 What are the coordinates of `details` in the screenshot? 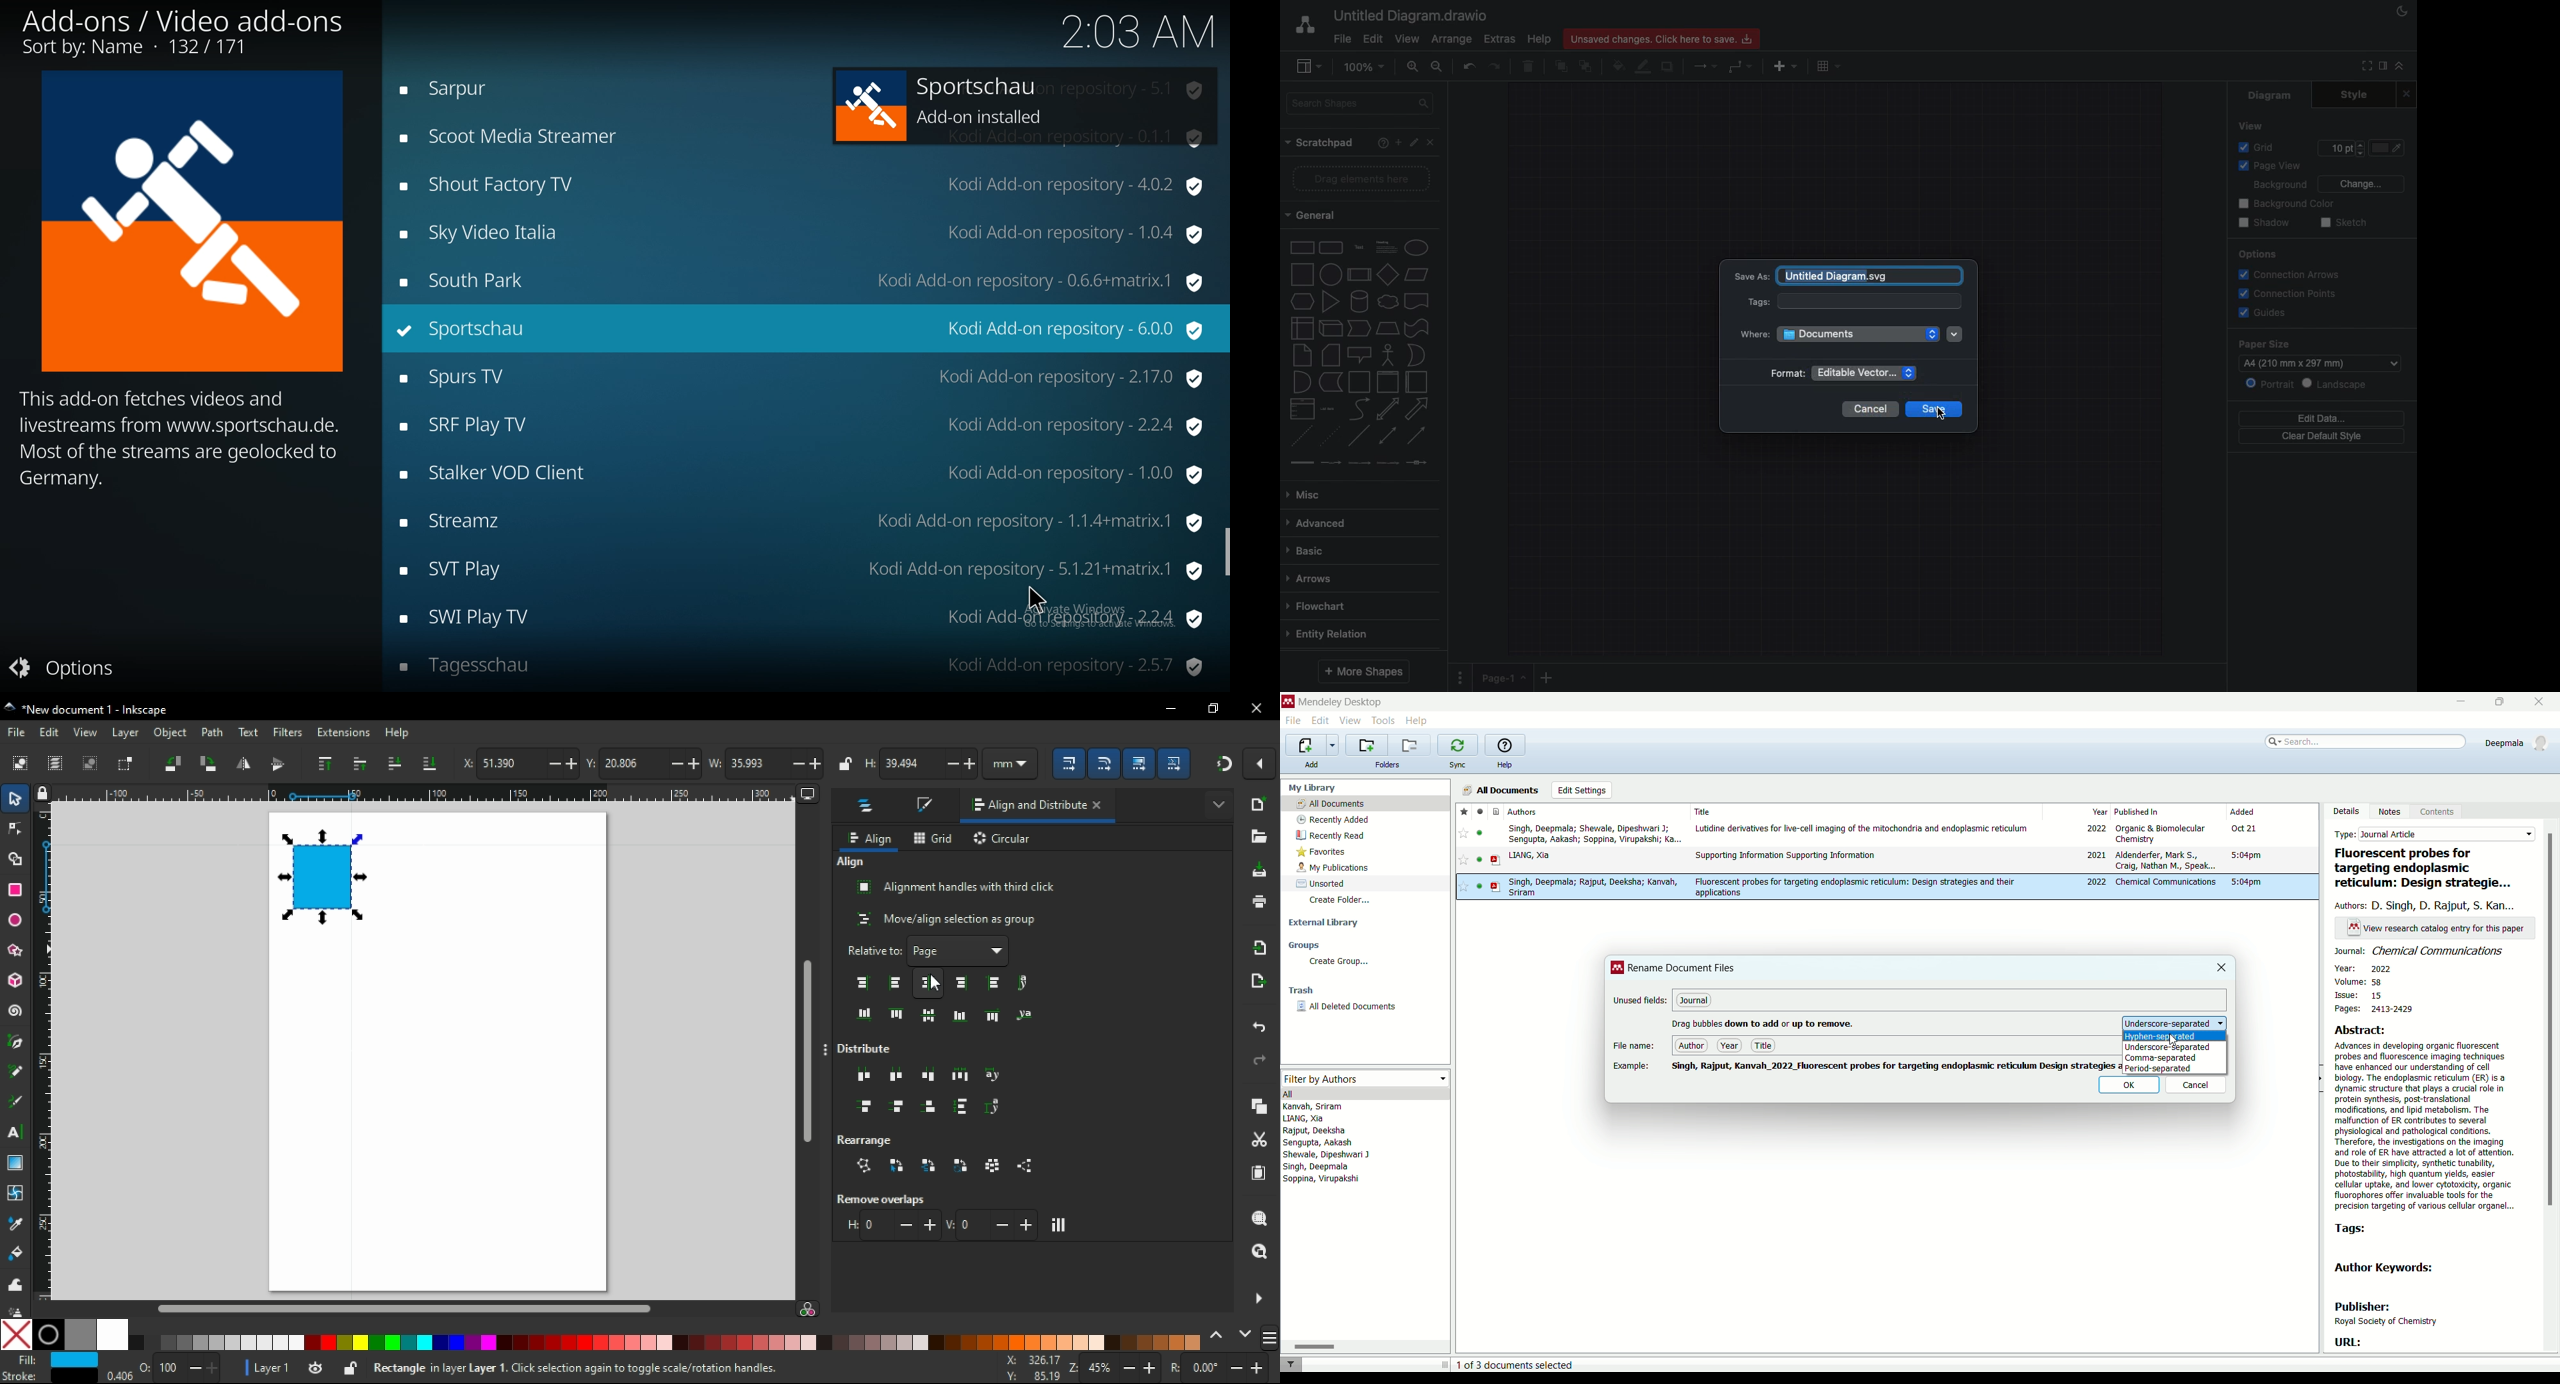 It's located at (2346, 811).